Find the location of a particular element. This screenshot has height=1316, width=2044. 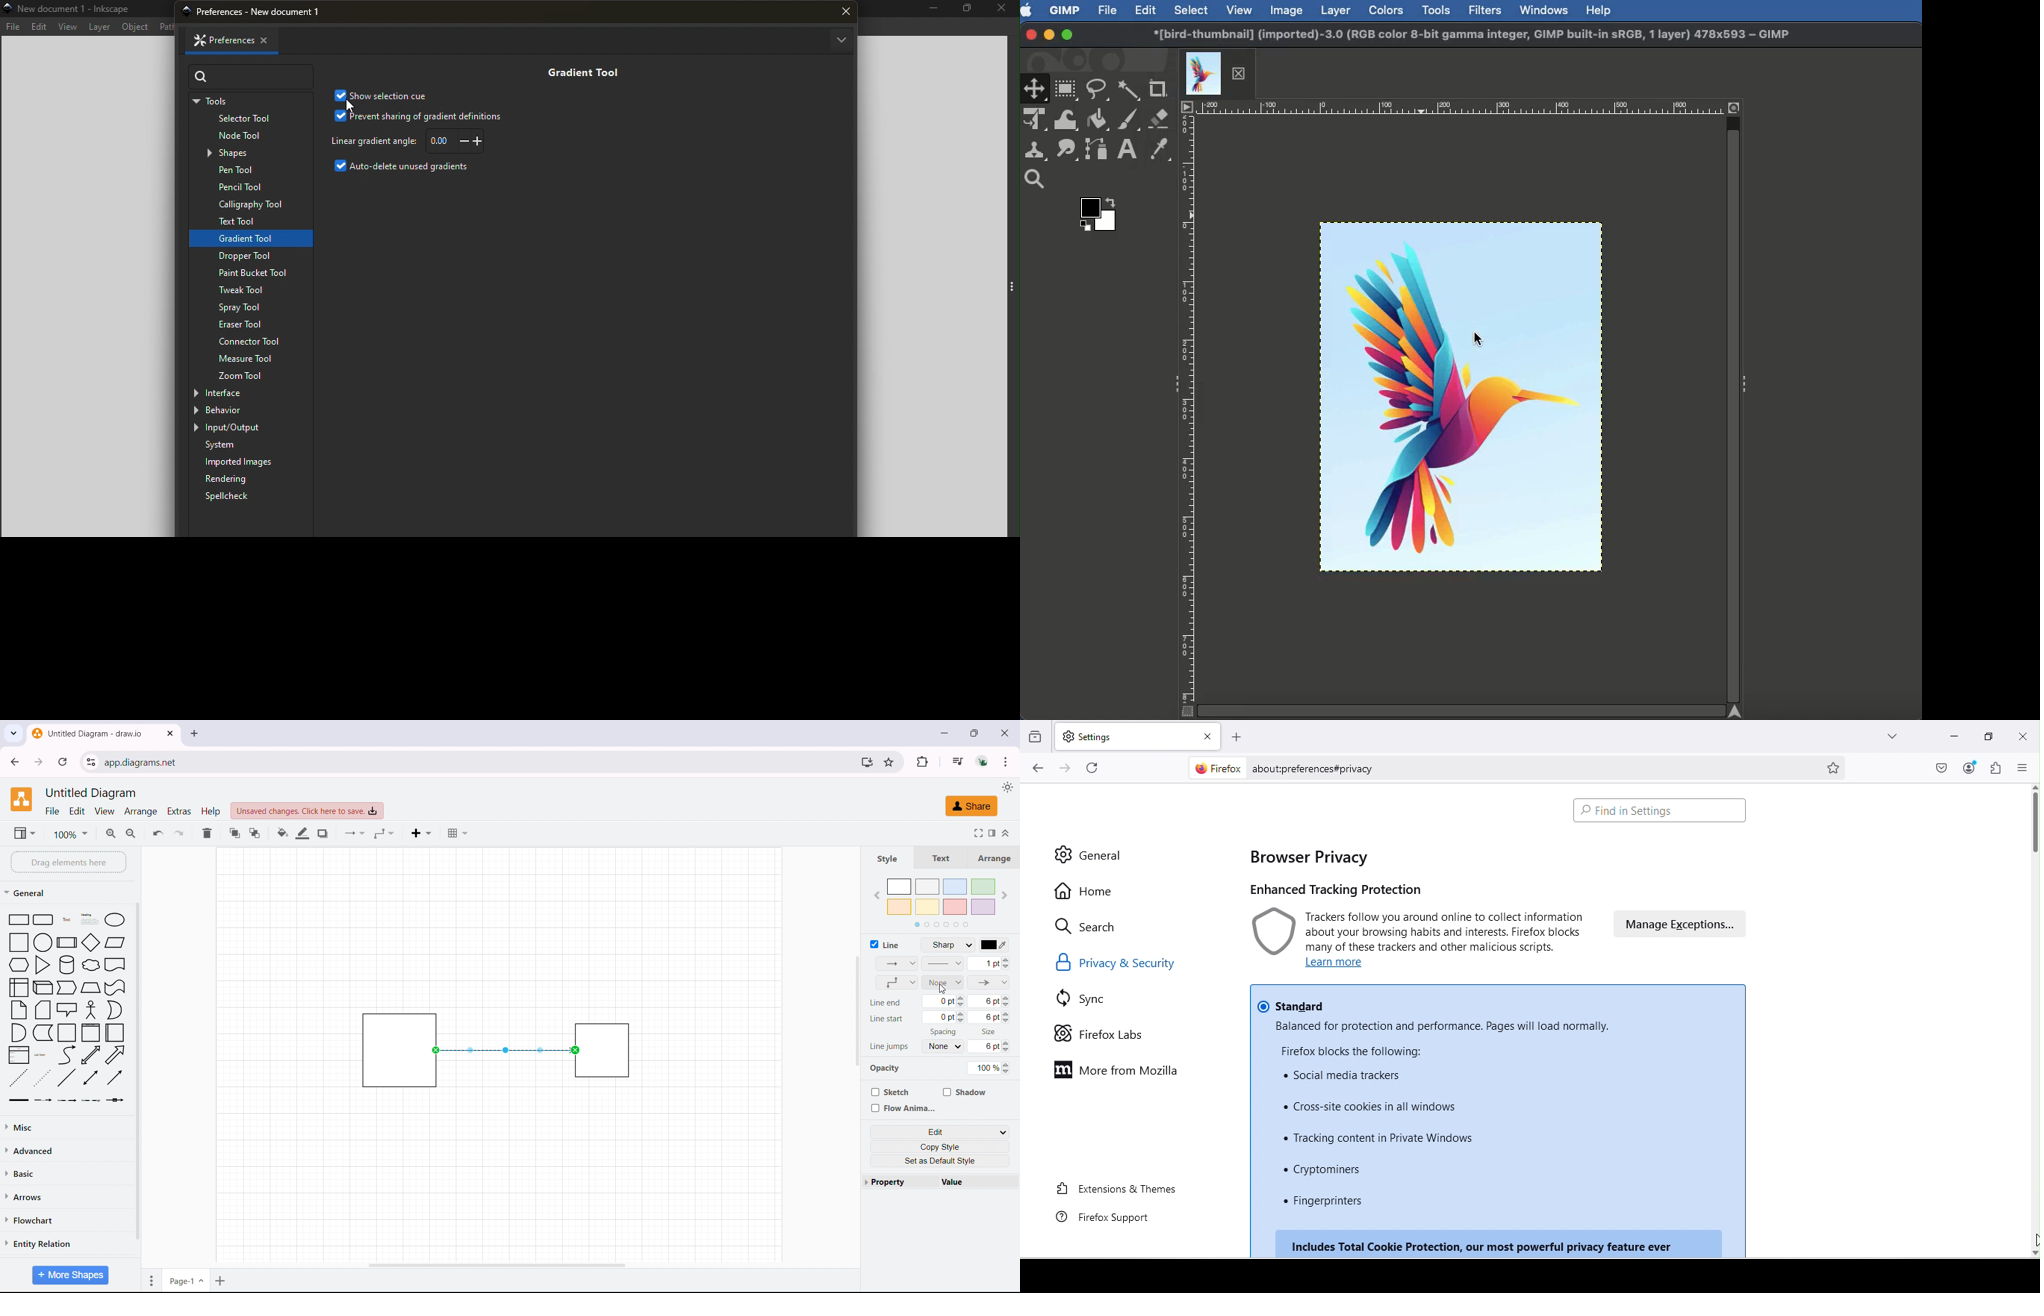

Fill color is located at coordinates (1099, 120).